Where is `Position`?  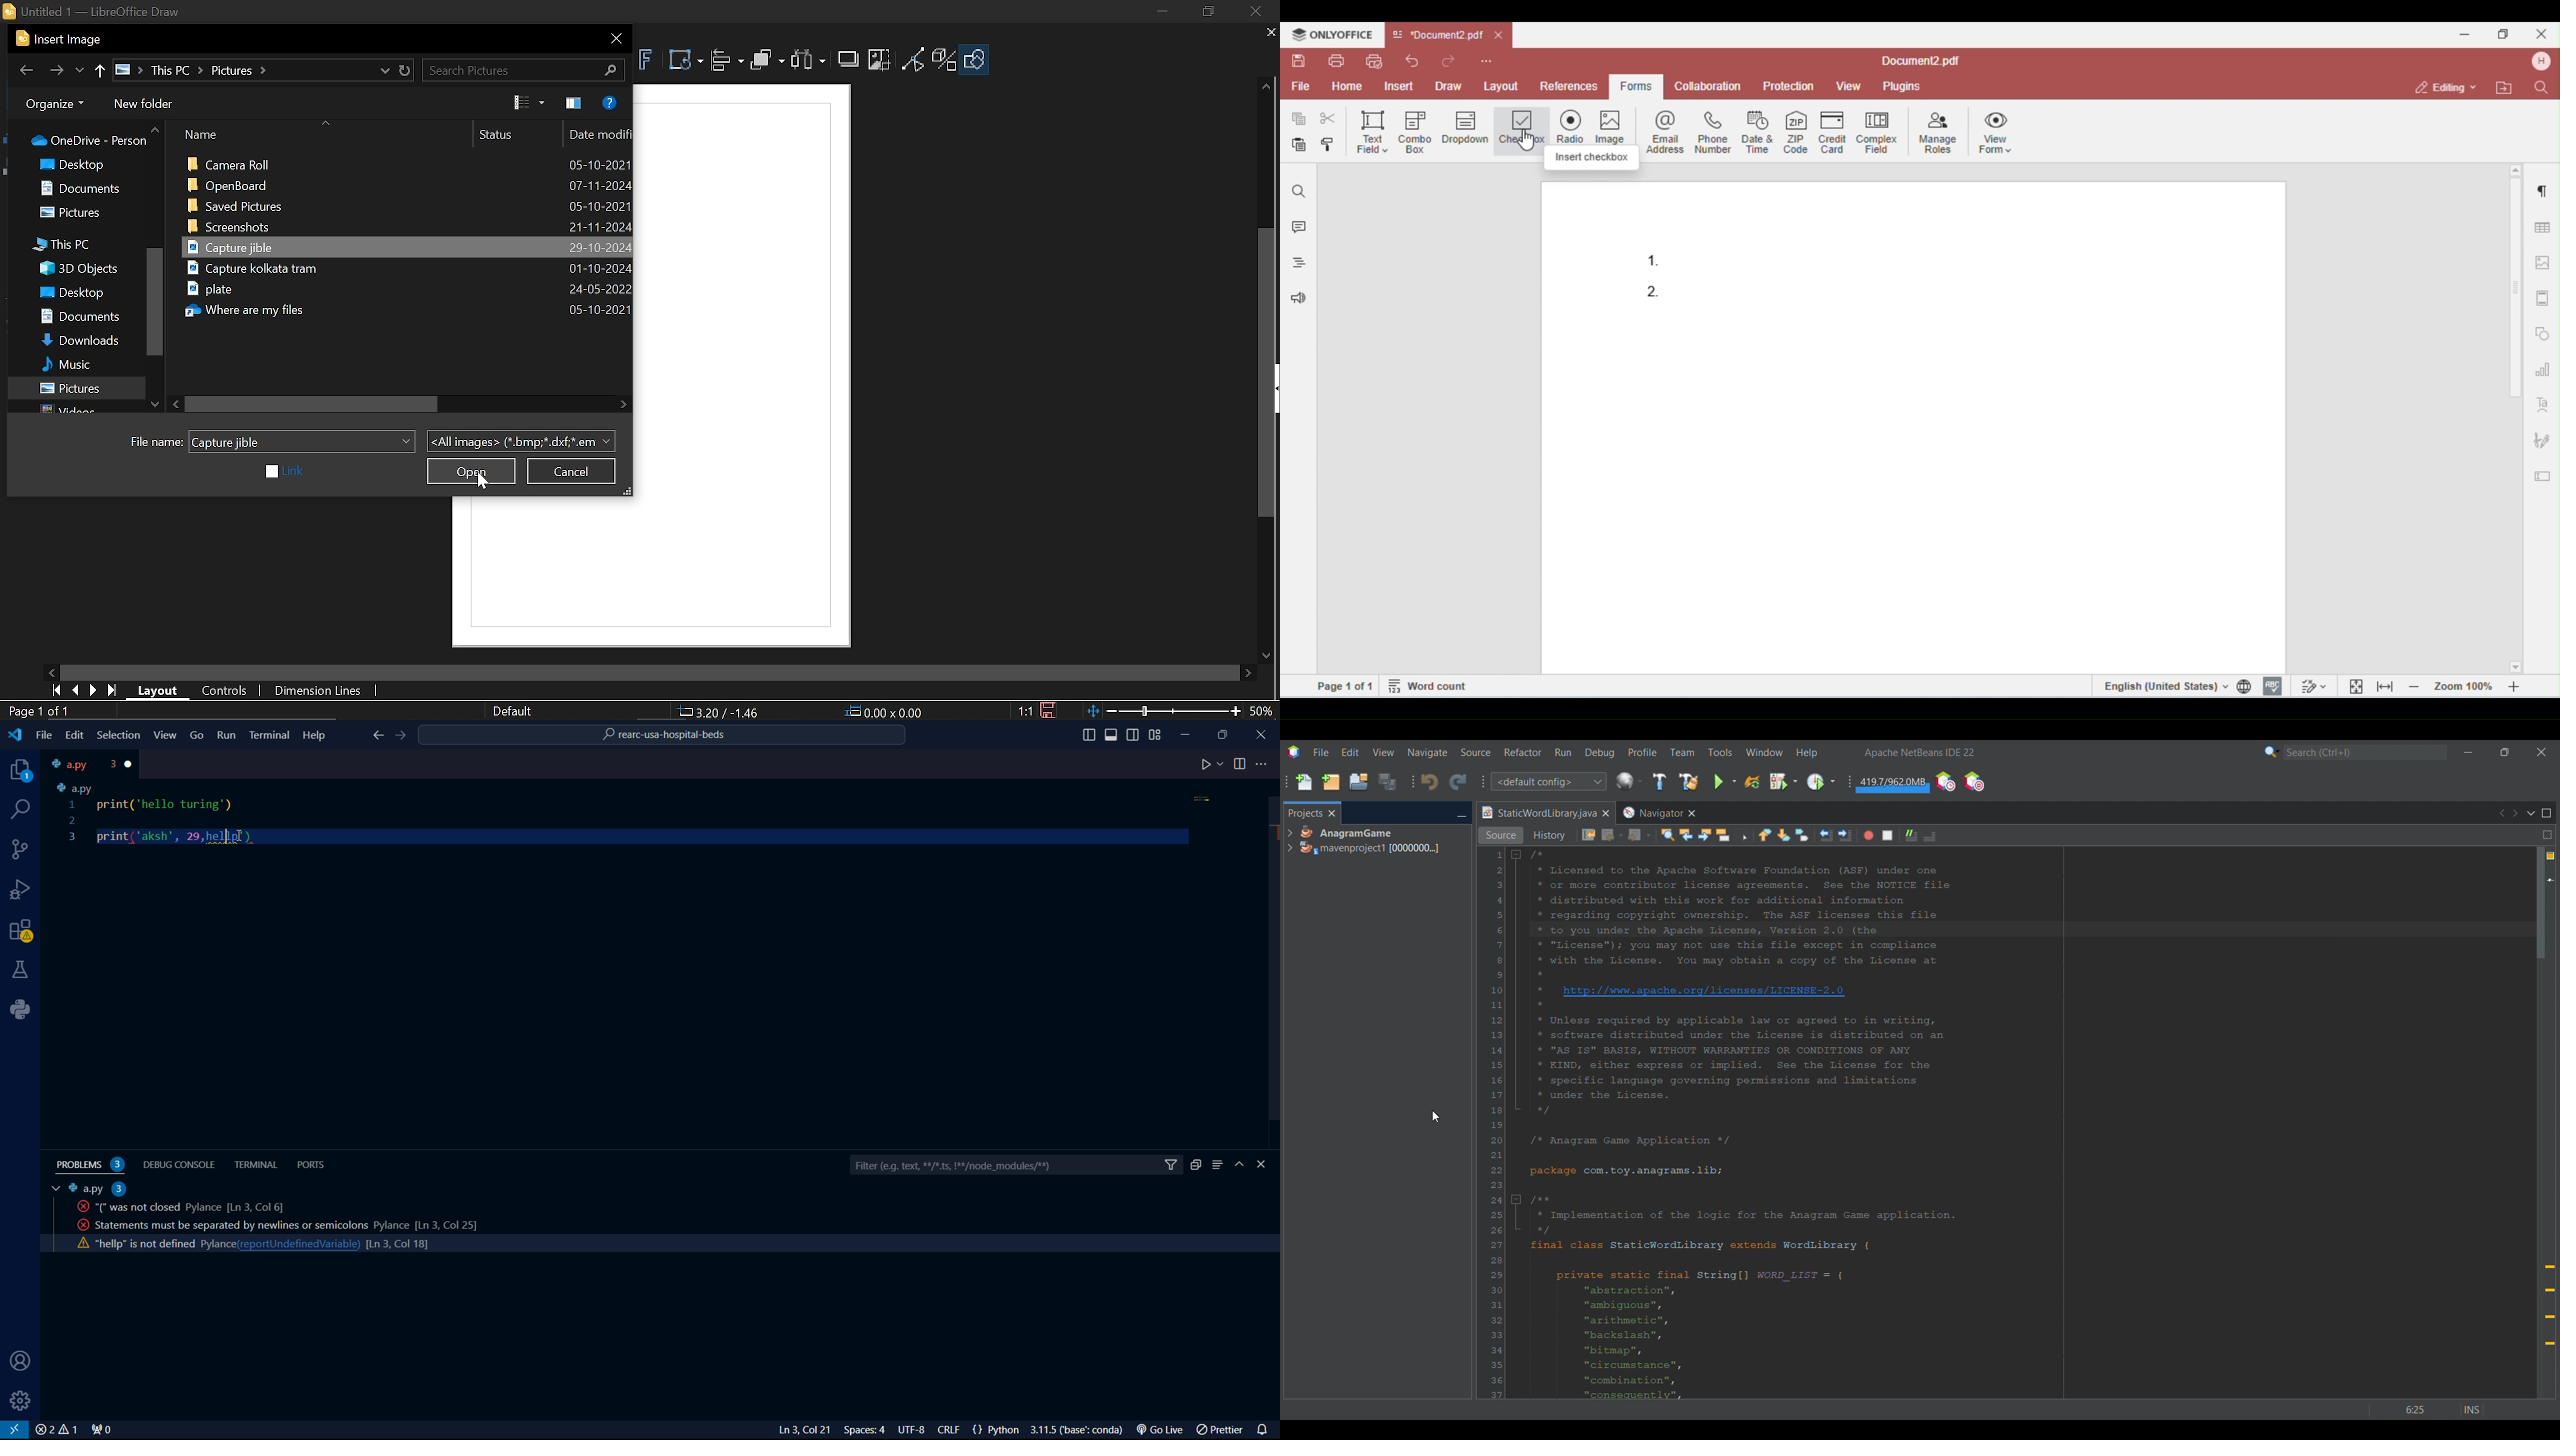 Position is located at coordinates (722, 712).